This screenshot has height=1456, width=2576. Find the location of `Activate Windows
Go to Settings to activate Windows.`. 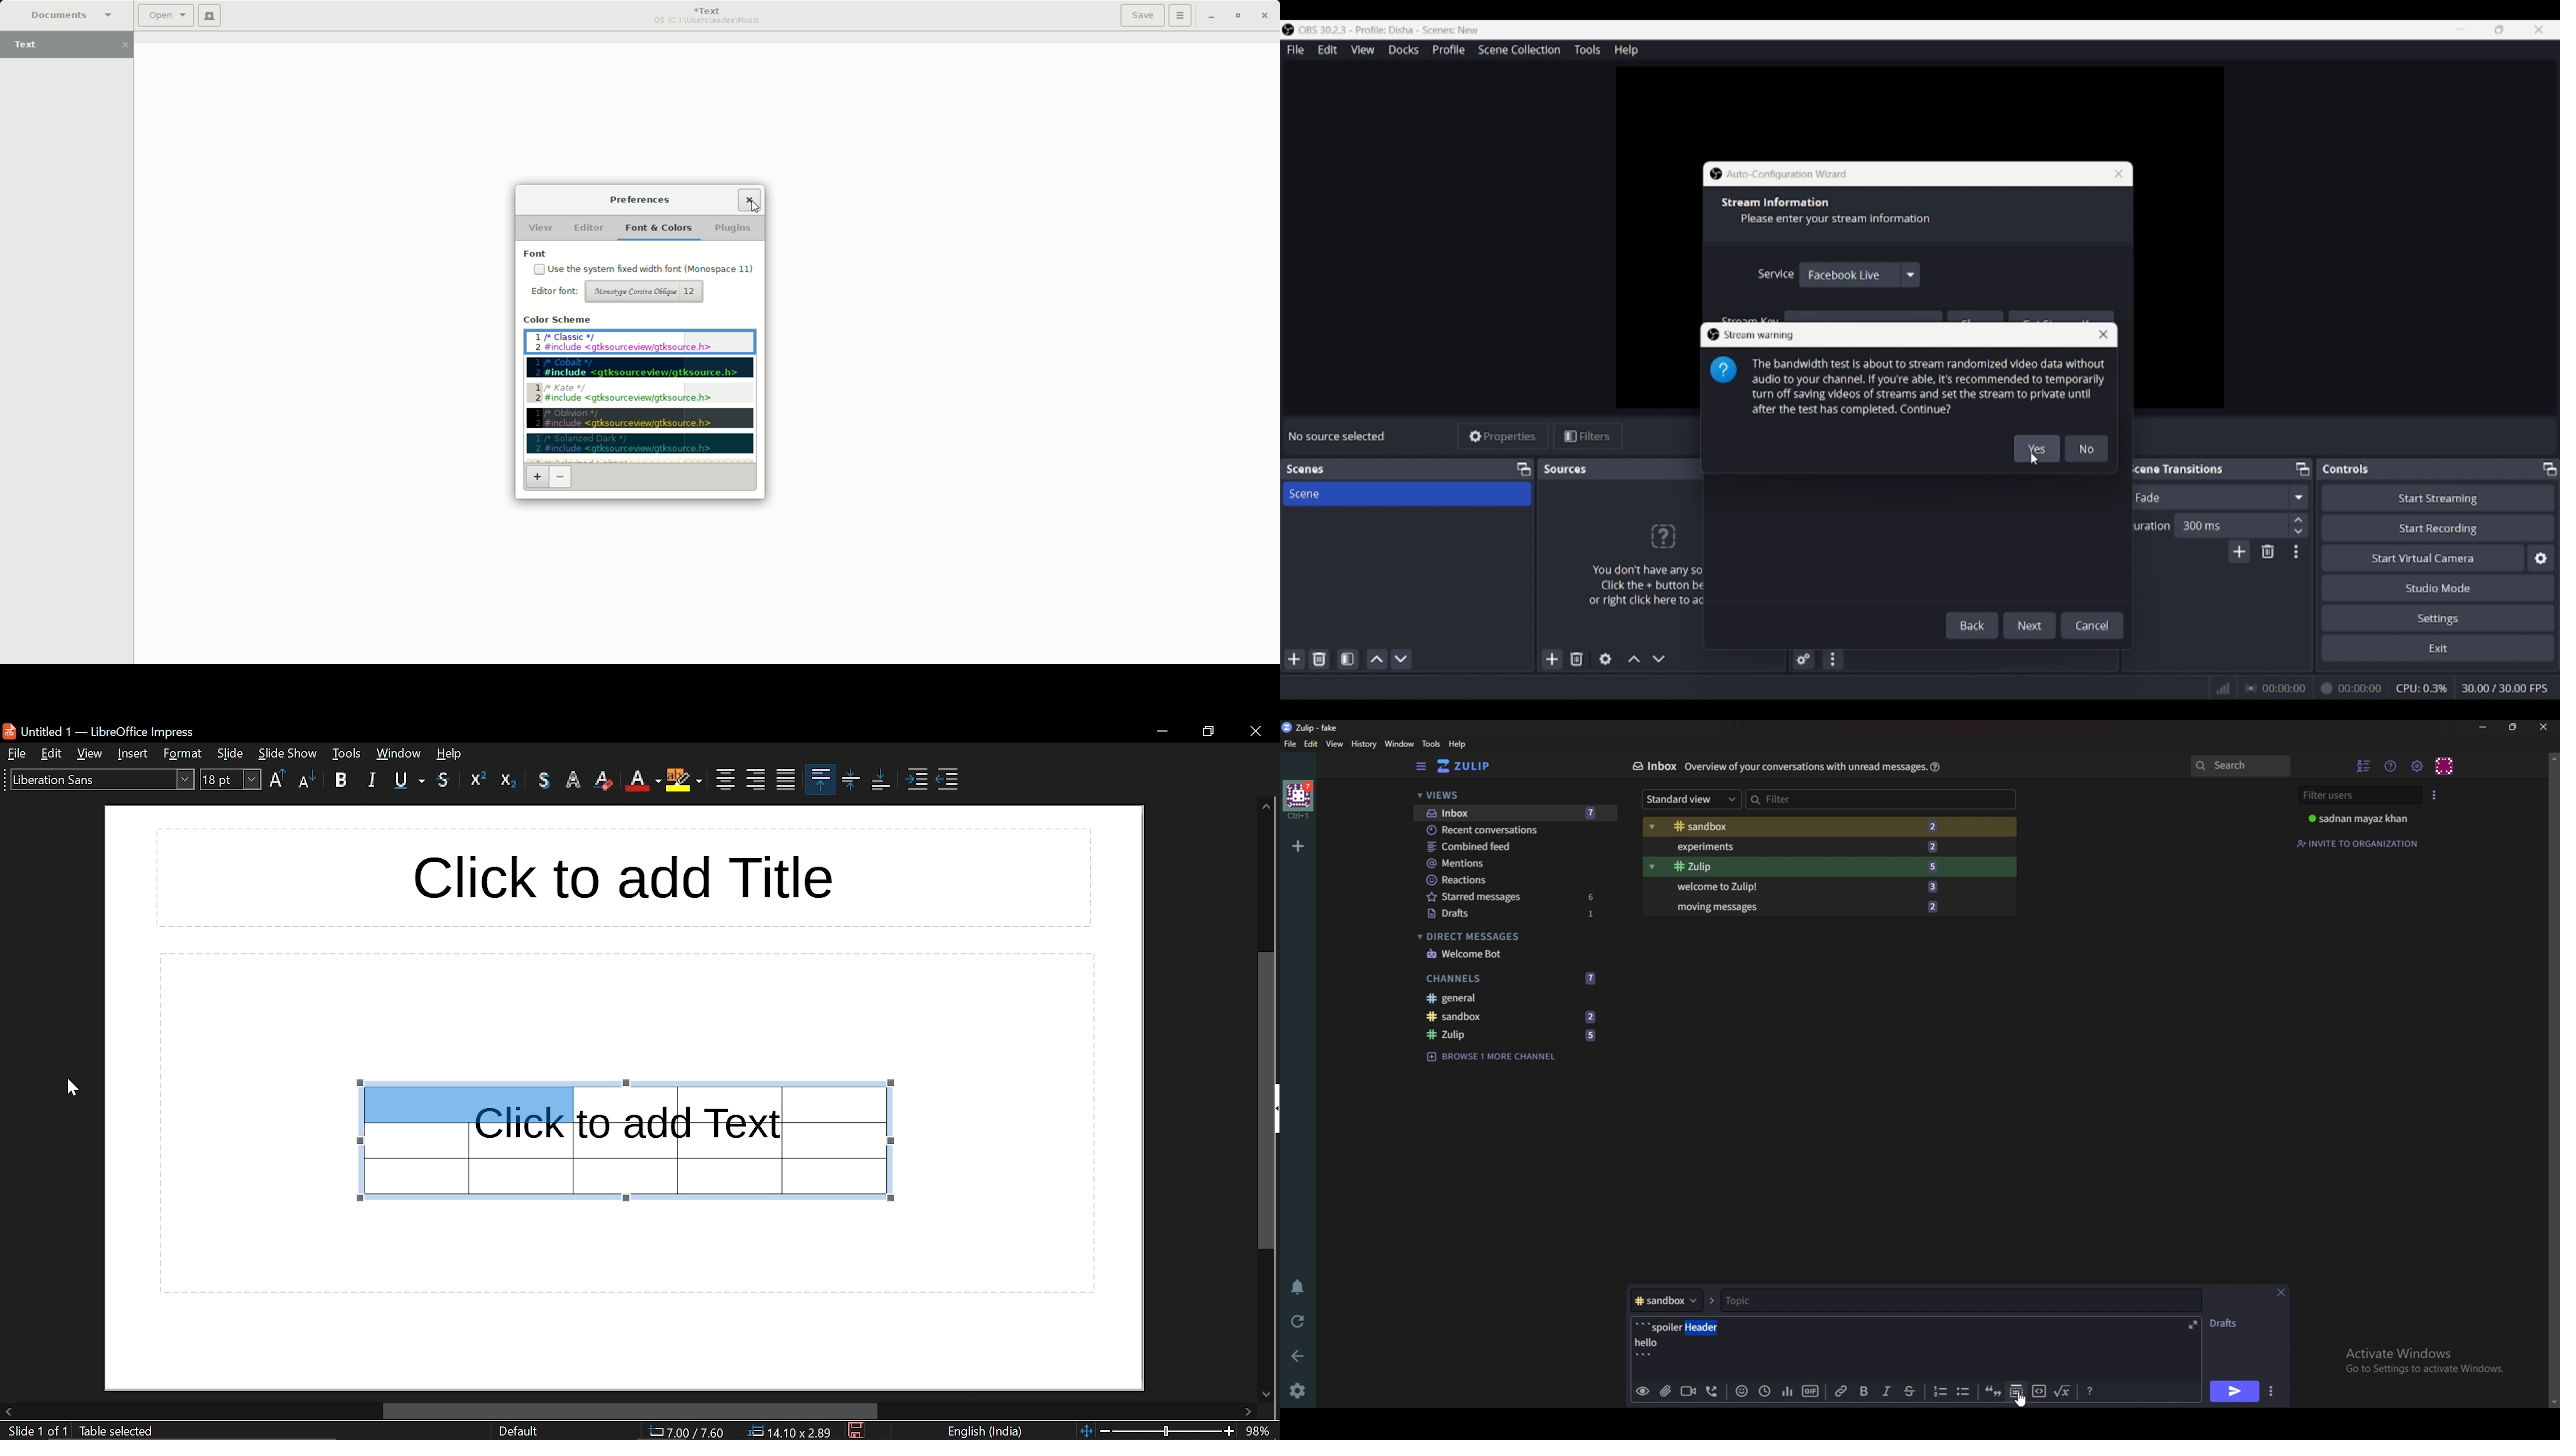

Activate Windows
Go to Settings to activate Windows. is located at coordinates (2426, 1365).